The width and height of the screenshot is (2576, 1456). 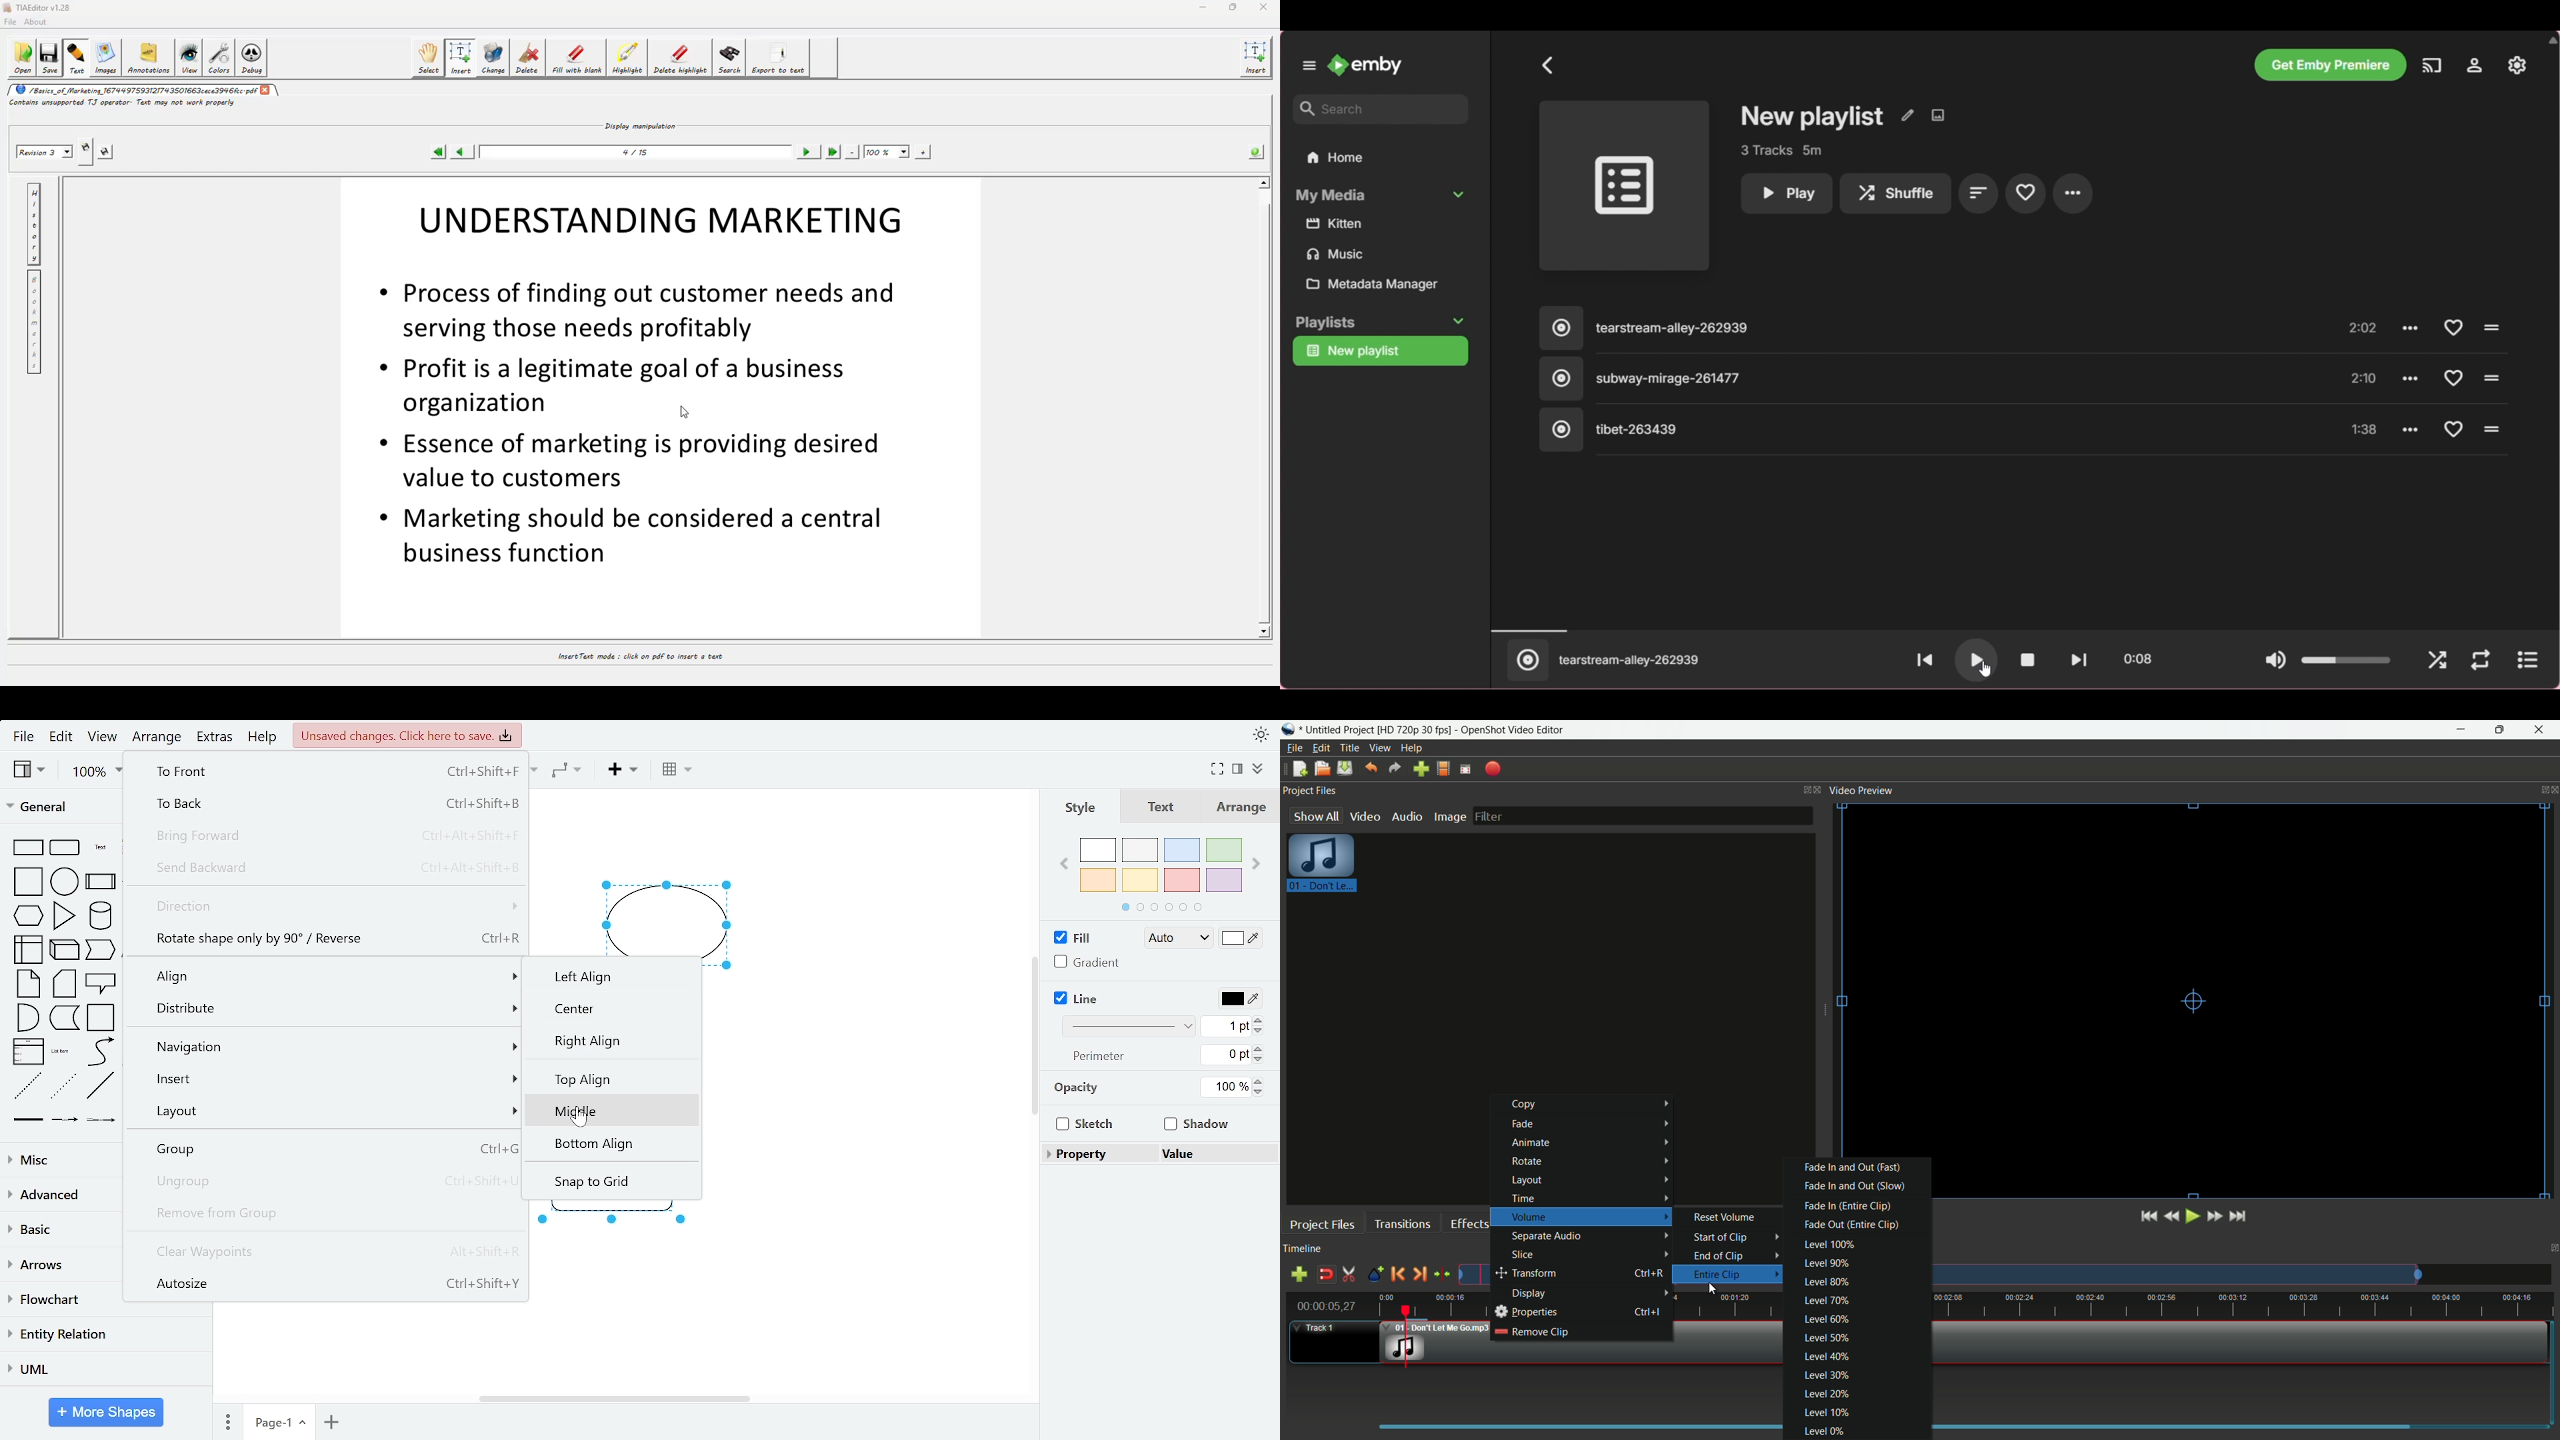 What do you see at coordinates (1223, 880) in the screenshot?
I see `violet` at bounding box center [1223, 880].